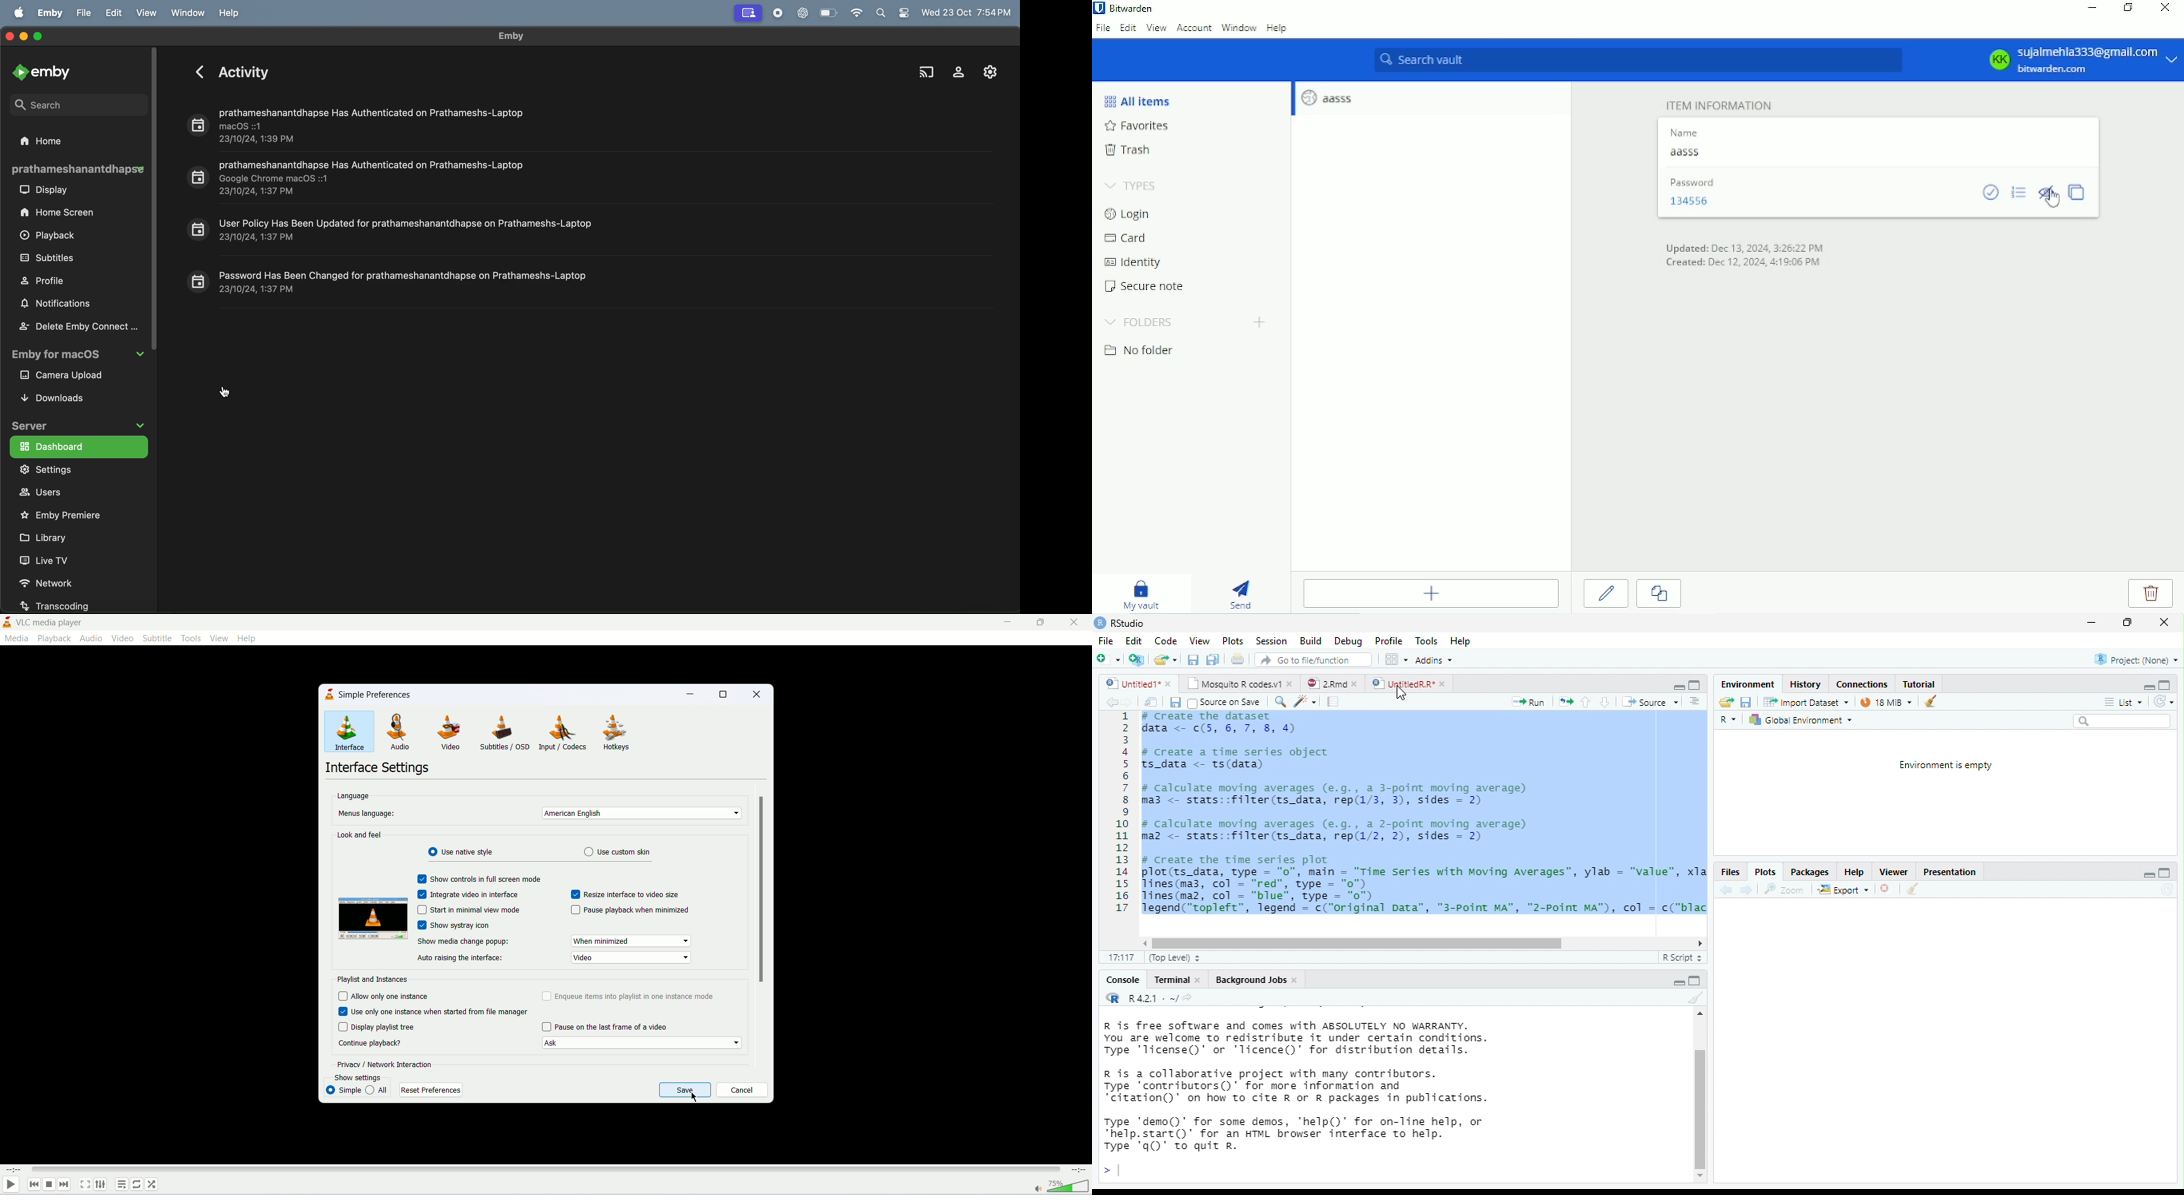  What do you see at coordinates (1297, 981) in the screenshot?
I see `close` at bounding box center [1297, 981].